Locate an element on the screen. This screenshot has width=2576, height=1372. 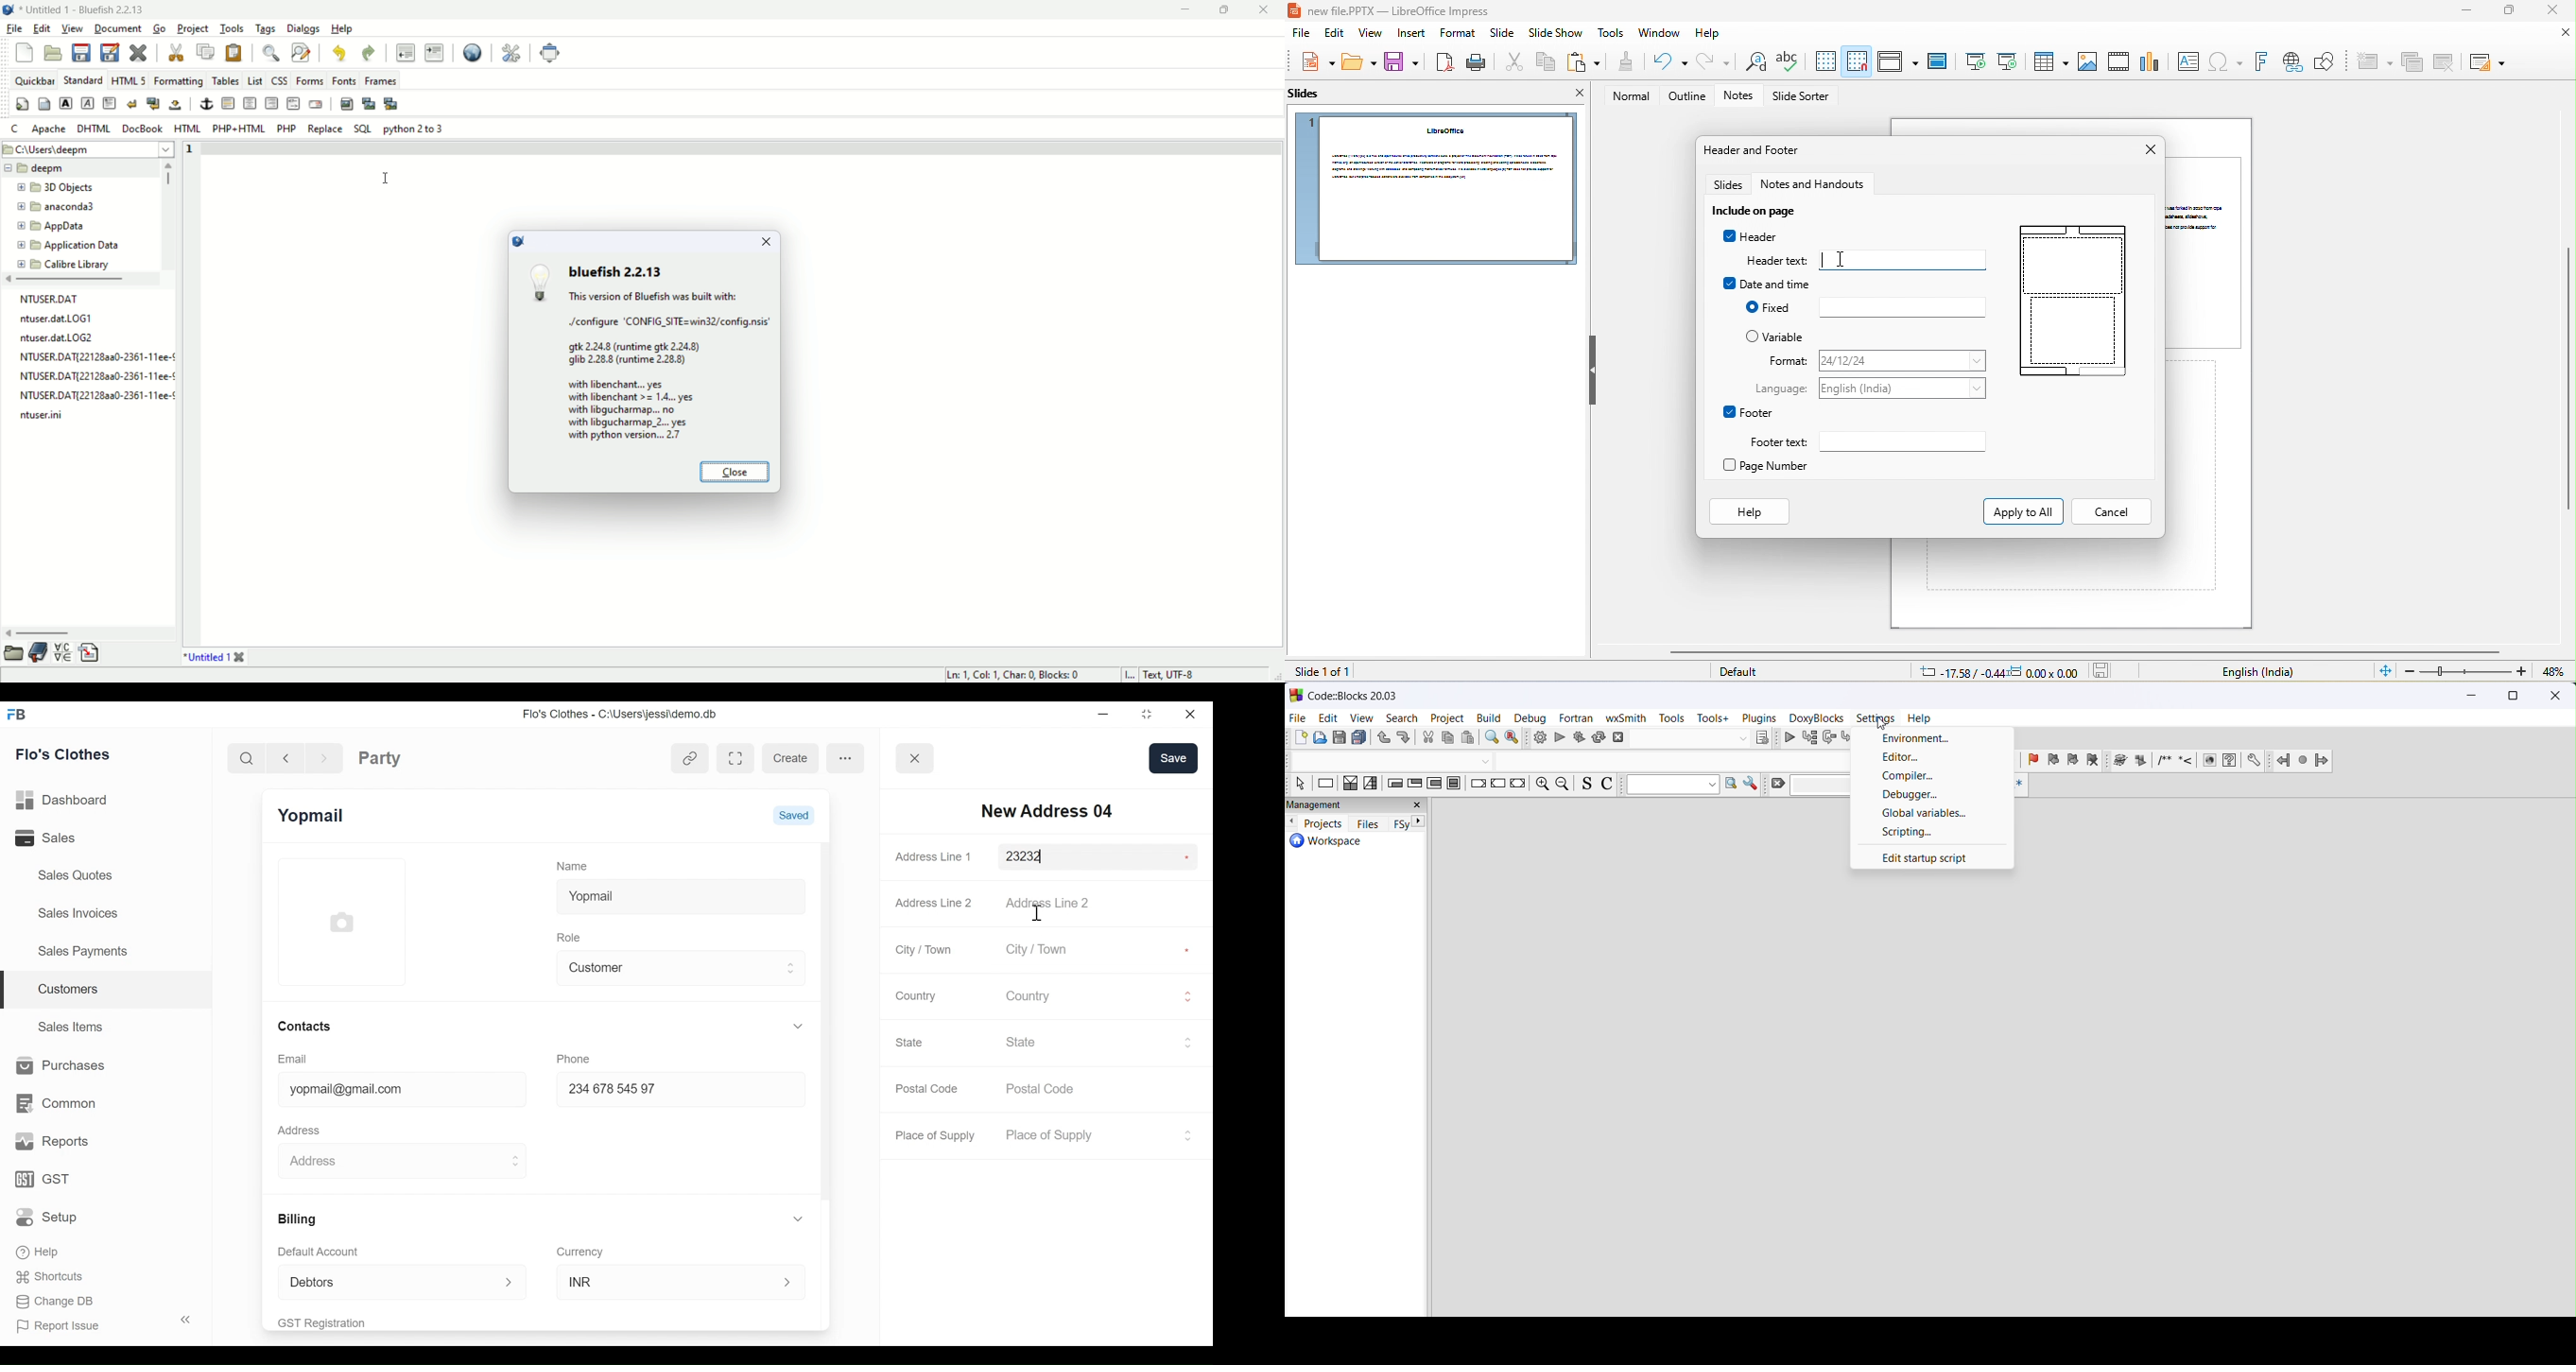
Yopmail is located at coordinates (681, 894).